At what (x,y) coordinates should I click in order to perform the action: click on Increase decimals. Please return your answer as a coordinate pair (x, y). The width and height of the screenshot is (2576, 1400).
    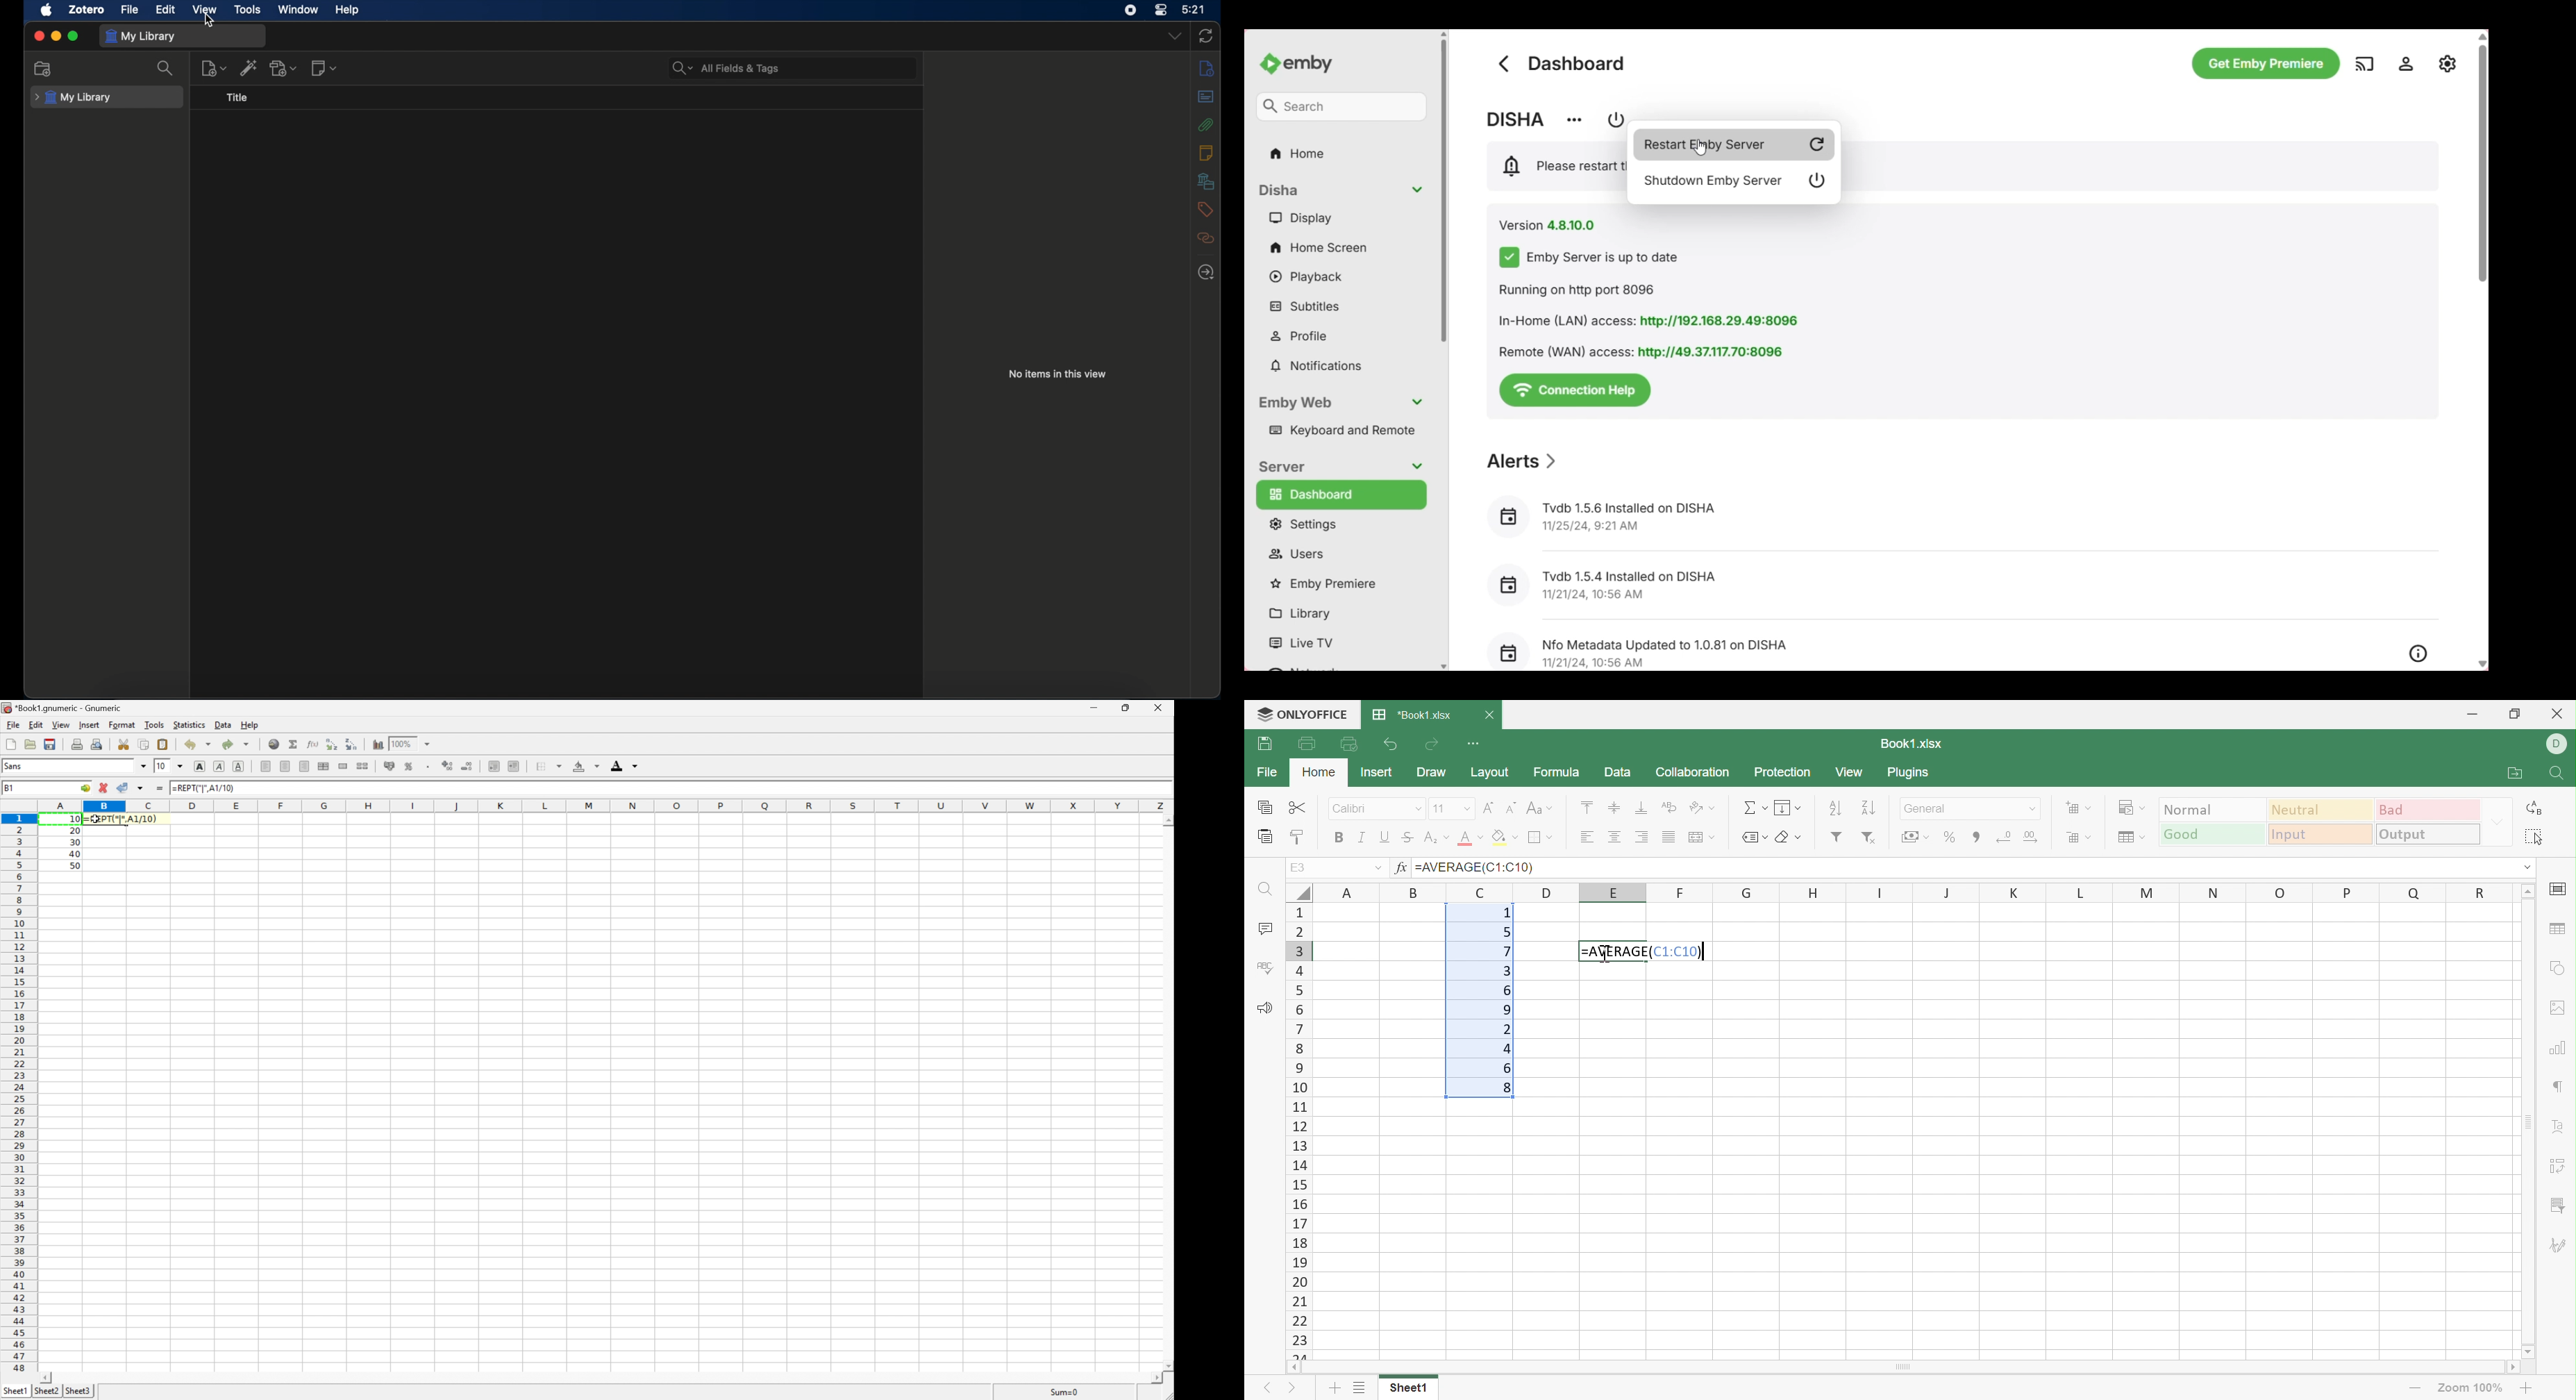
    Looking at the image, I should click on (2039, 836).